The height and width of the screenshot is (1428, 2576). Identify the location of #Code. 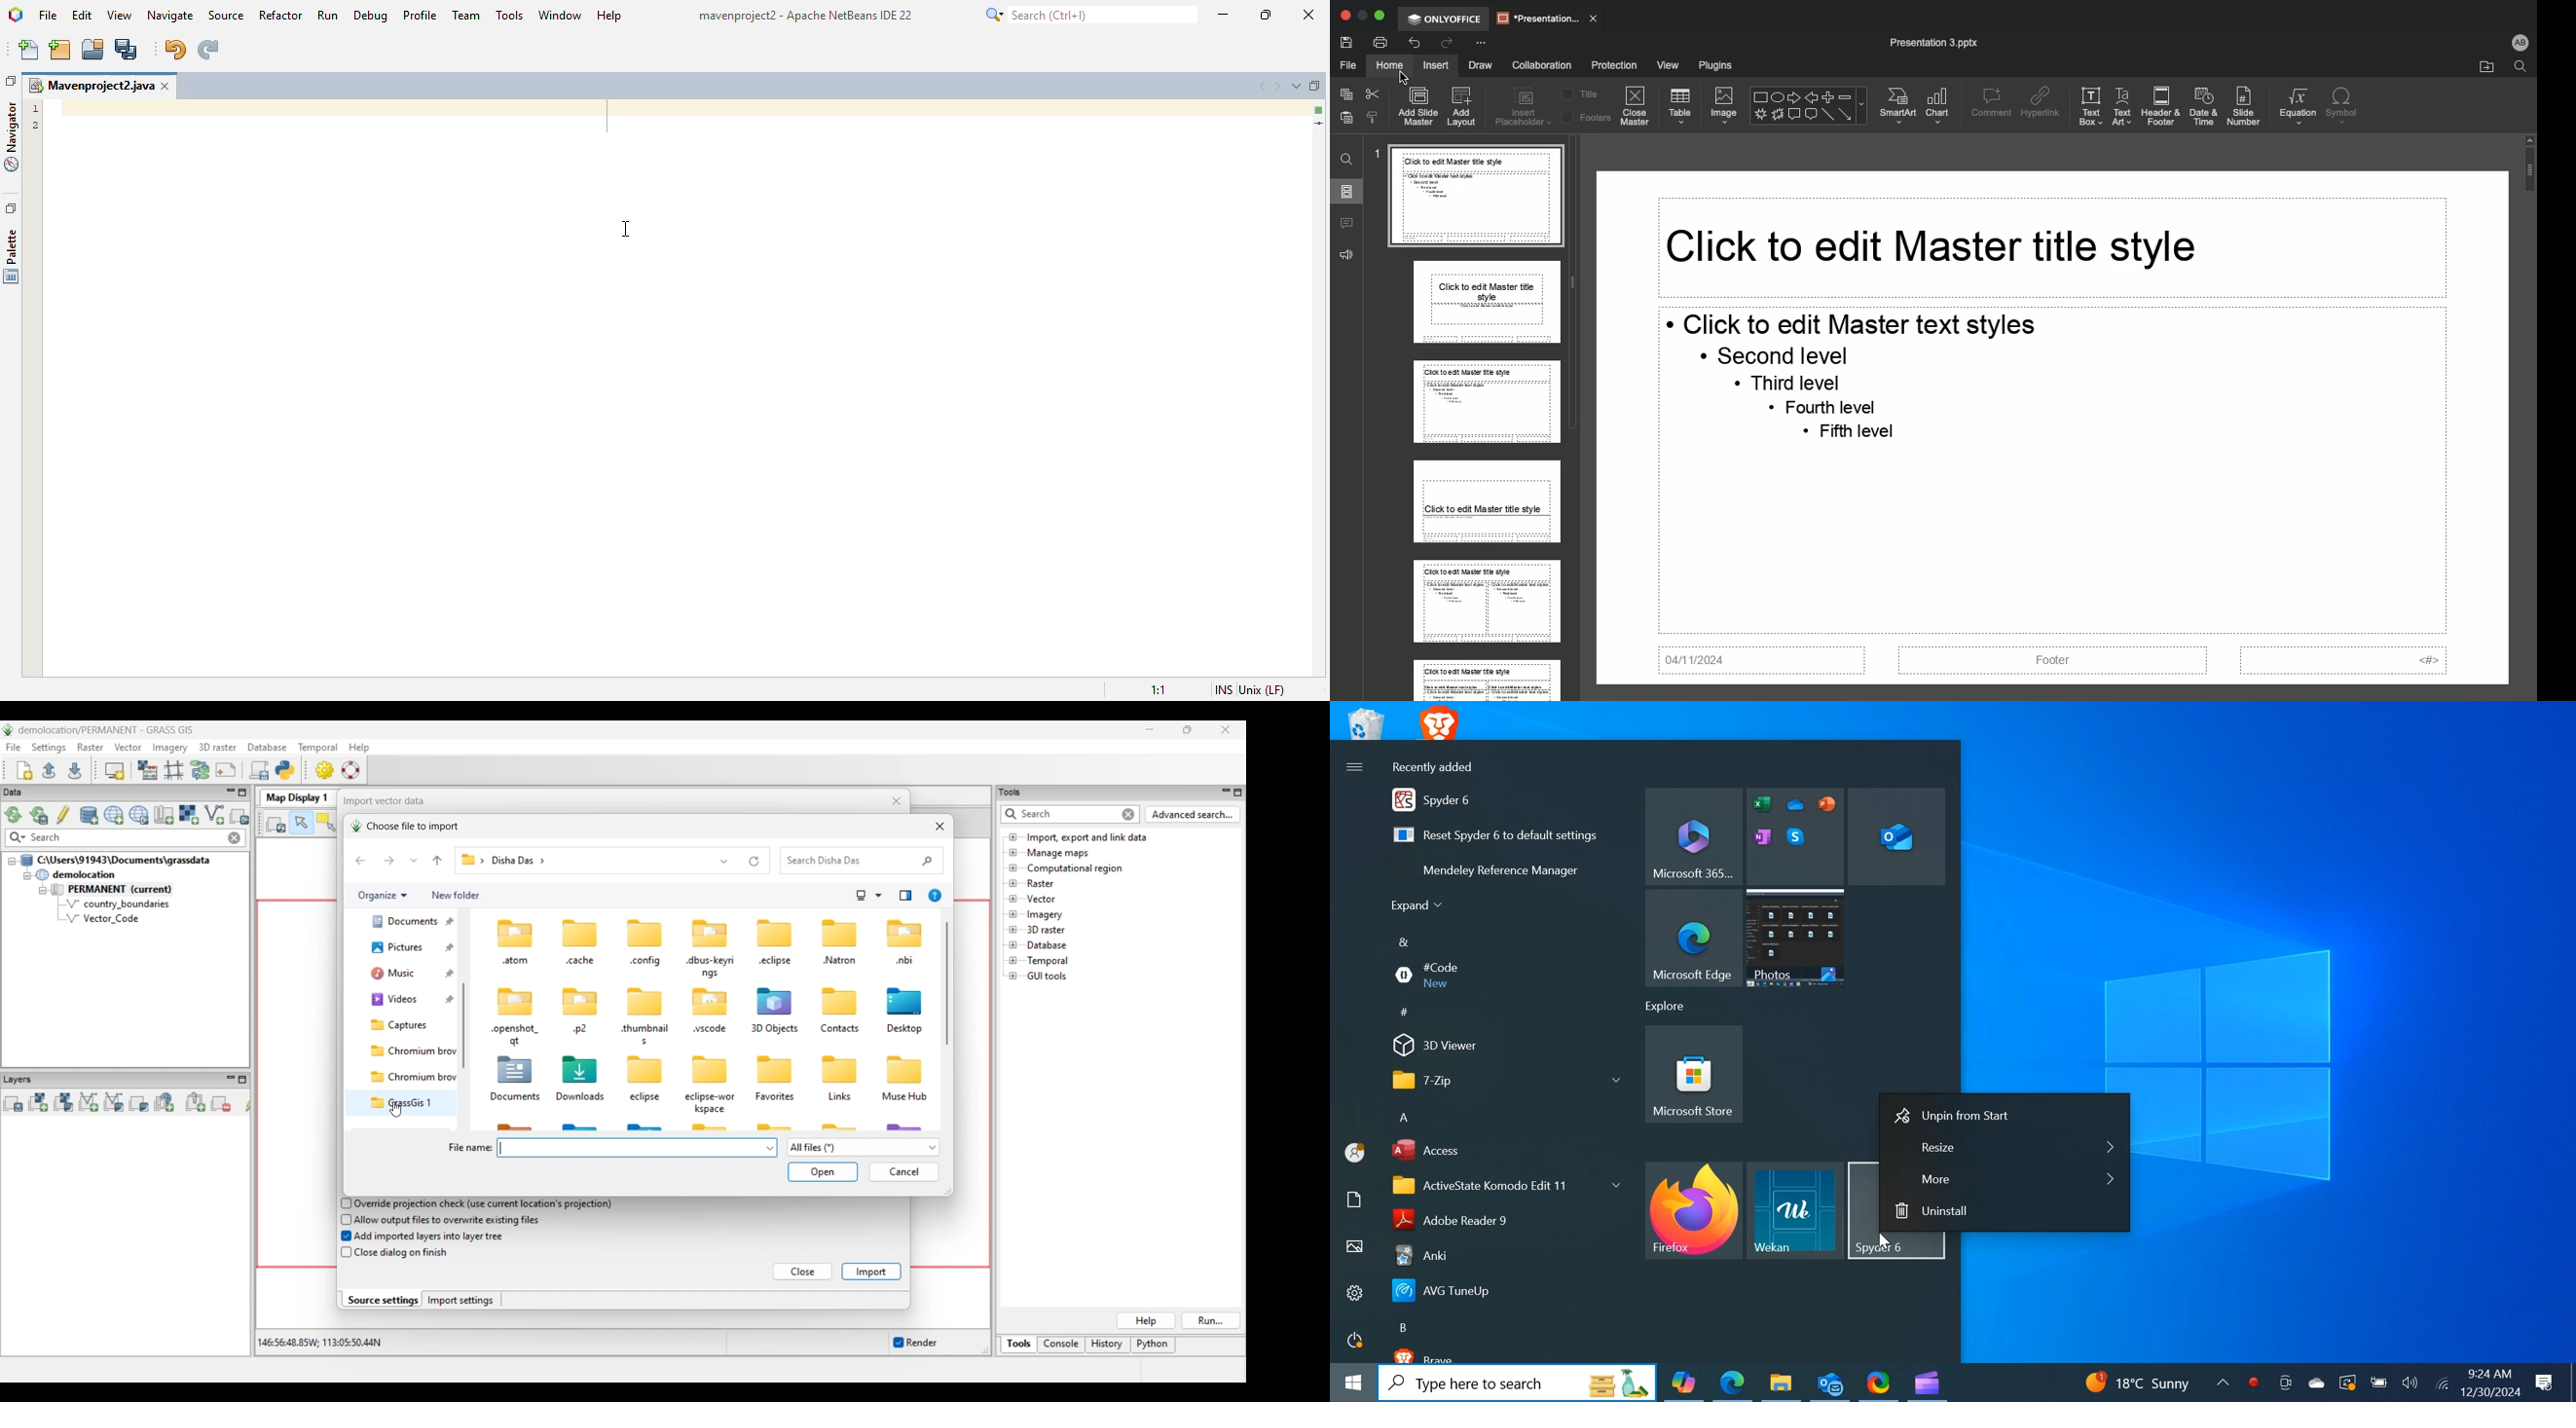
(1502, 975).